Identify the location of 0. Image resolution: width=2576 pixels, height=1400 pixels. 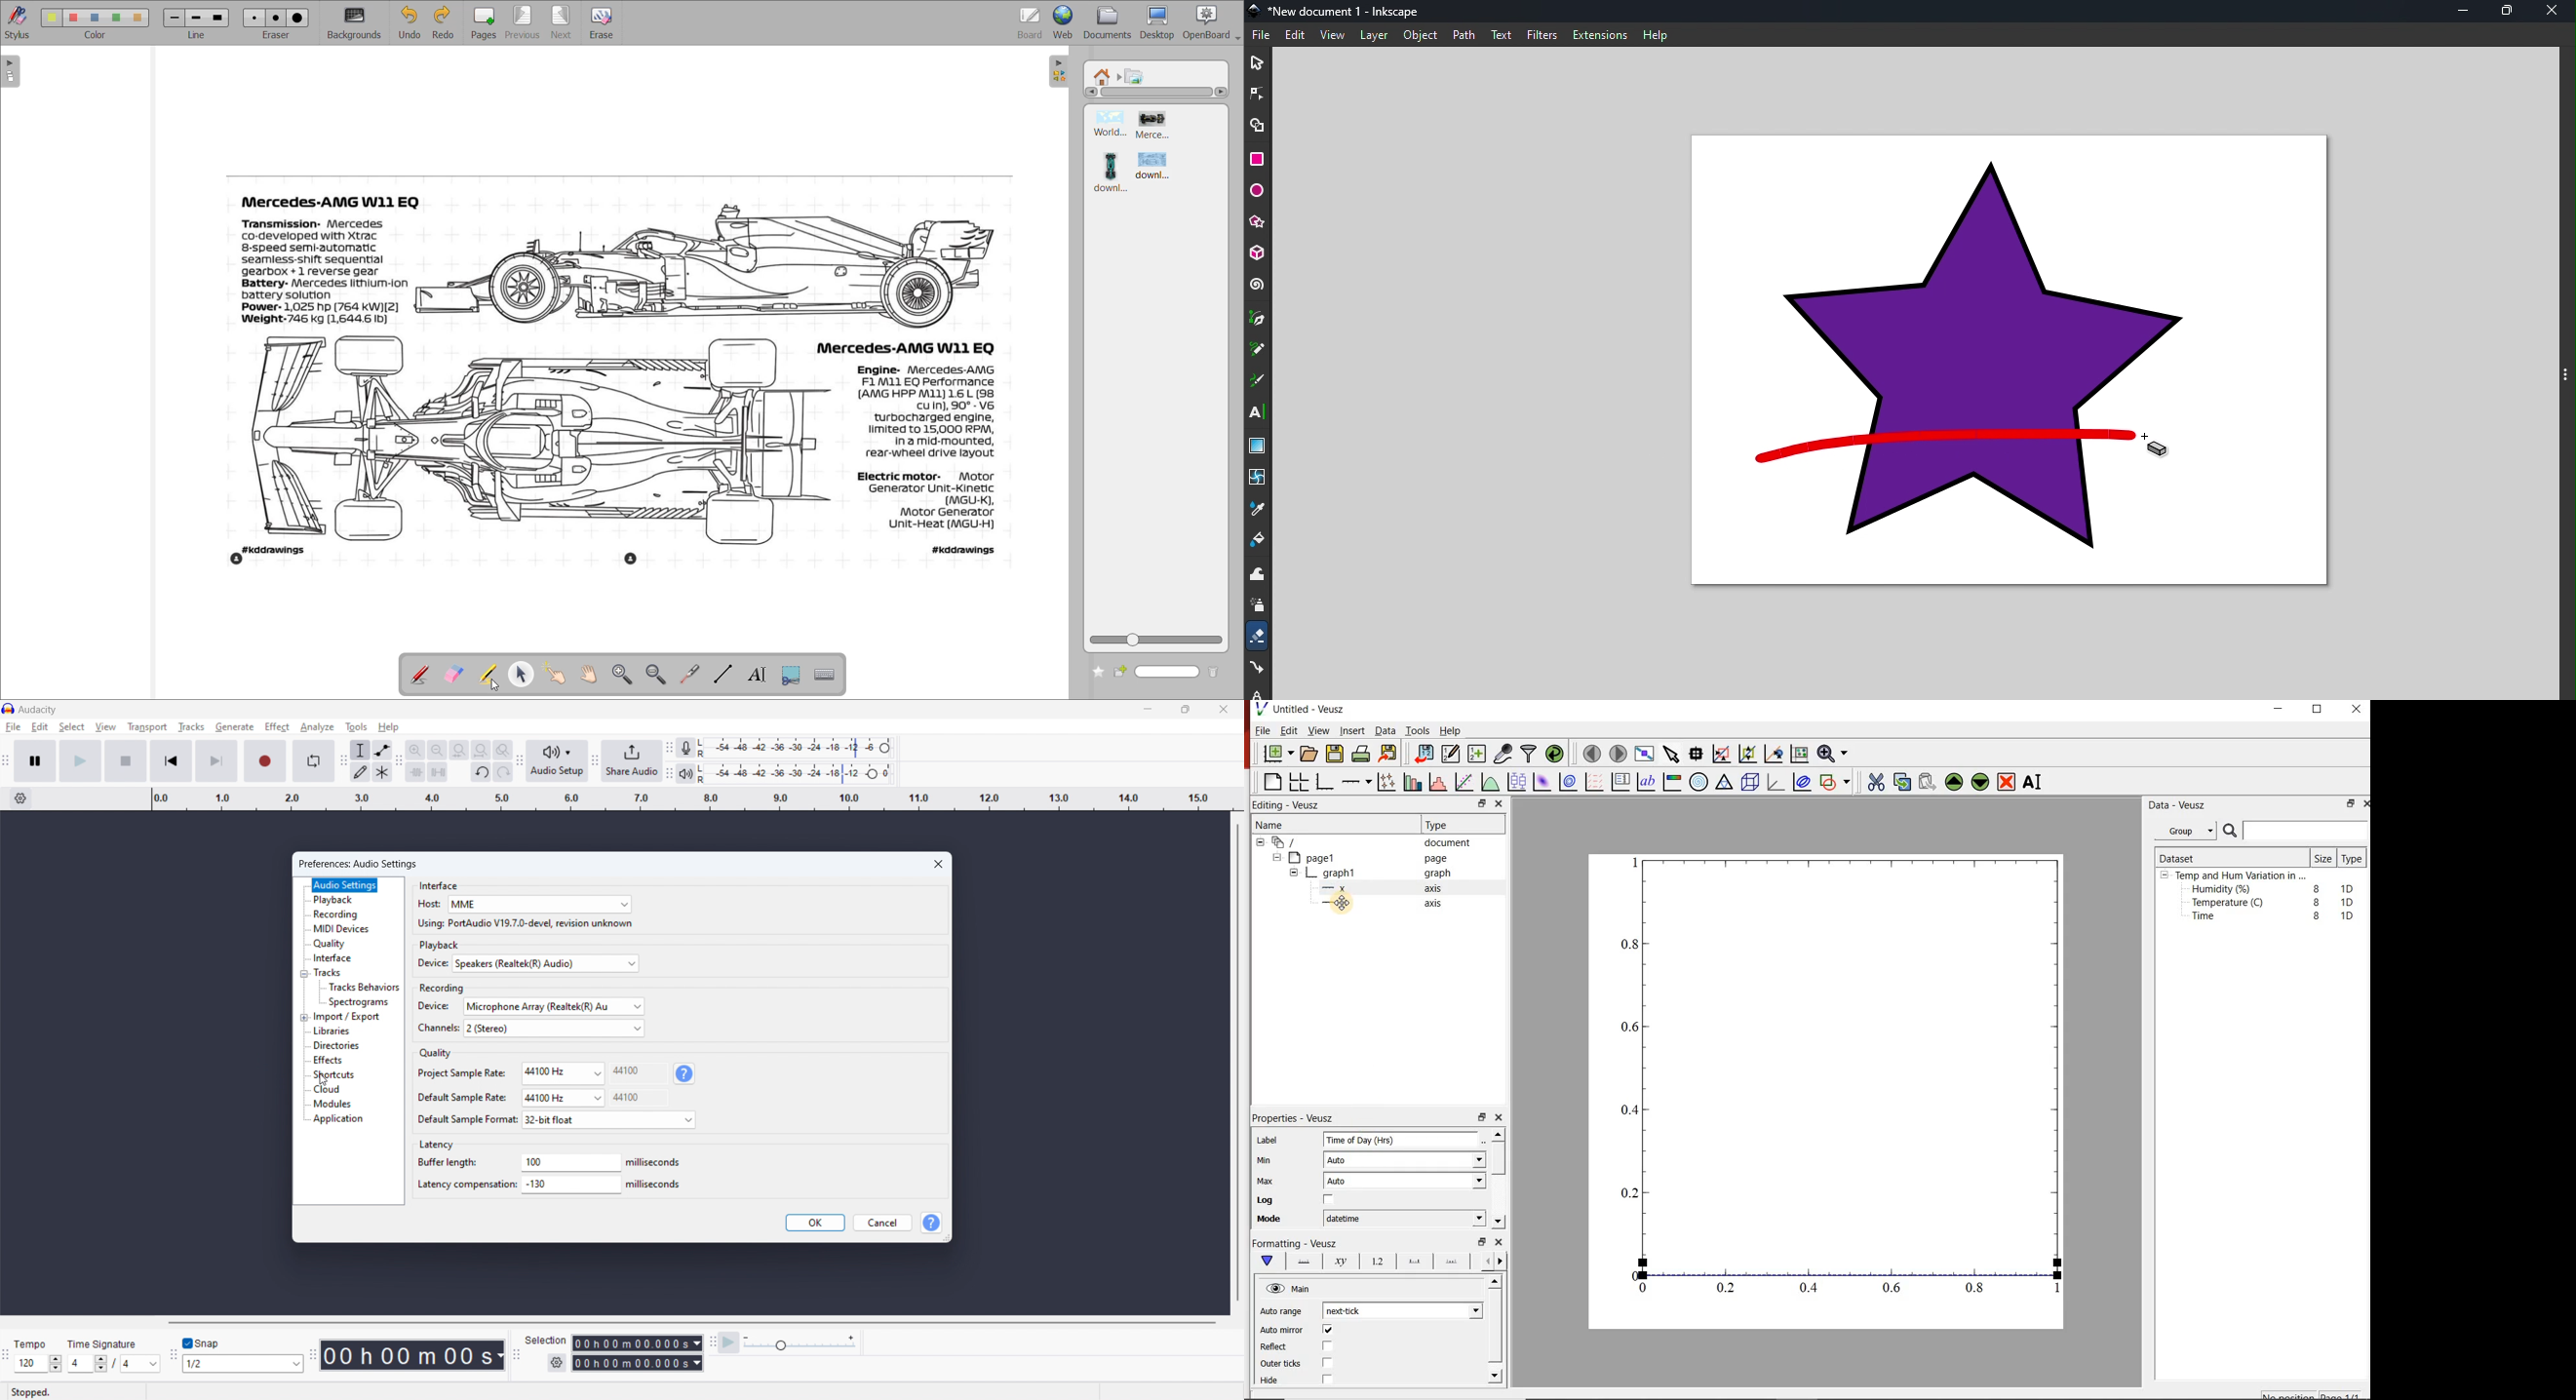
(1644, 1287).